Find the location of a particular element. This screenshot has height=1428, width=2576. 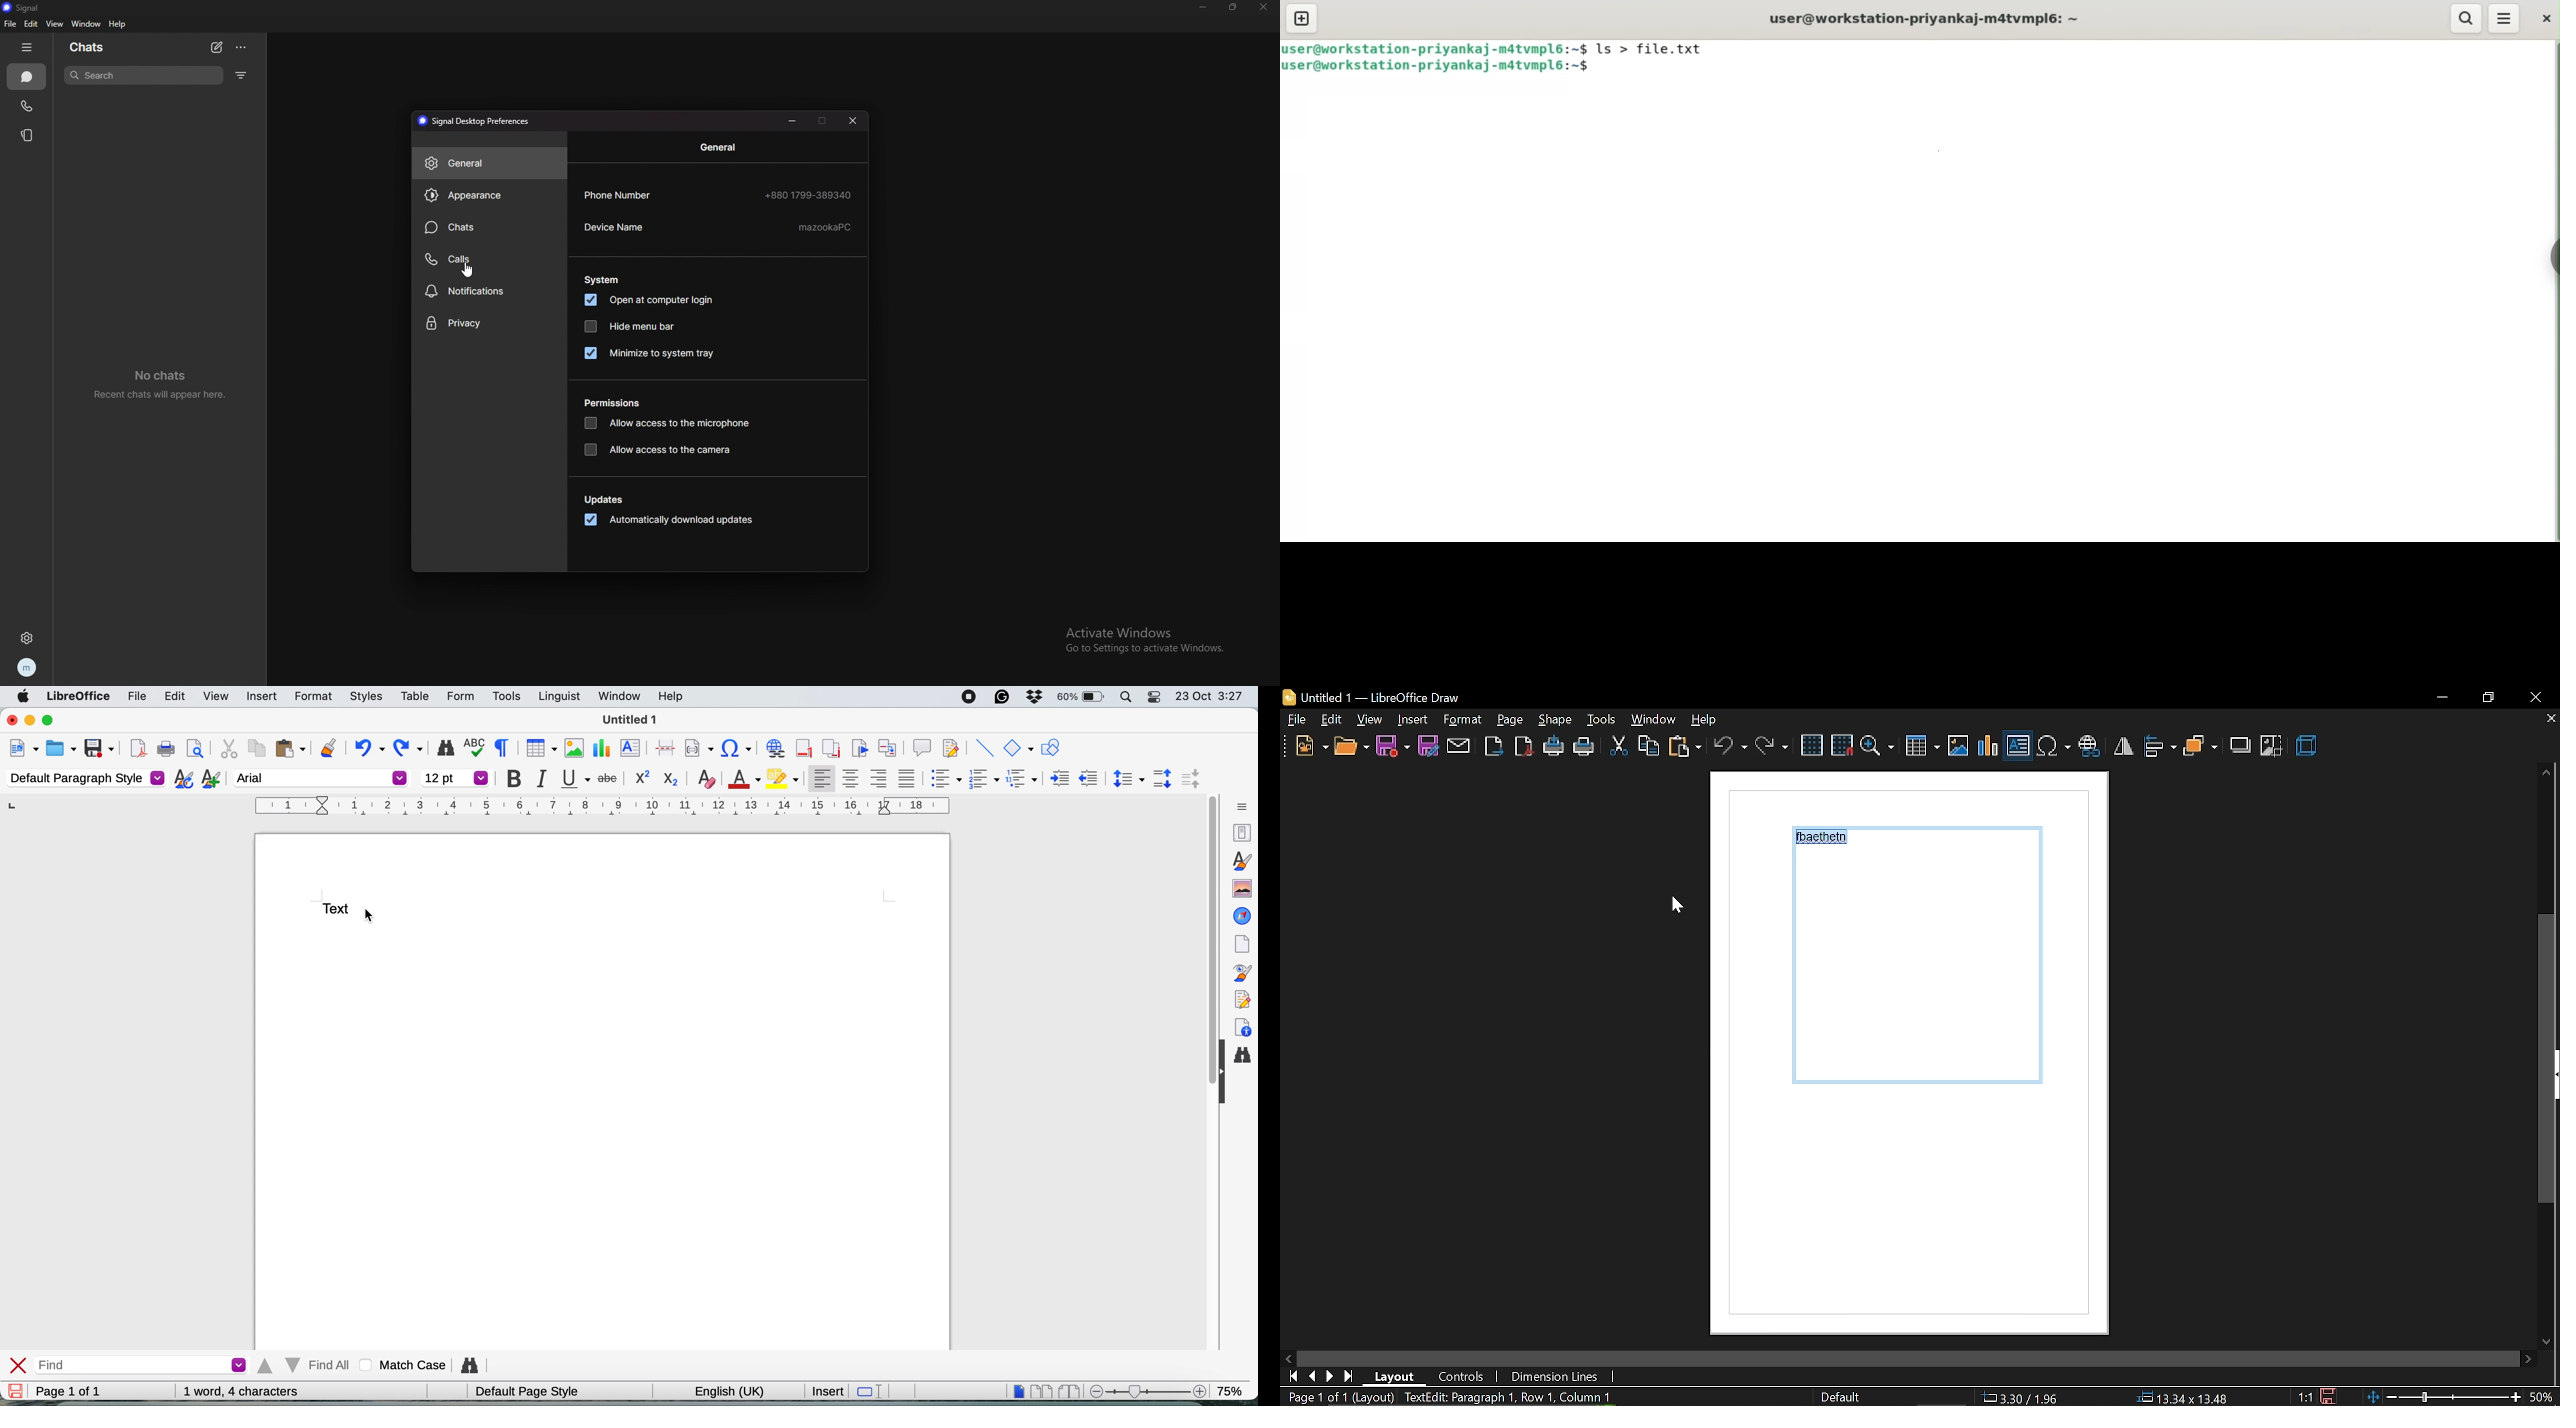

close is located at coordinates (2537, 697).